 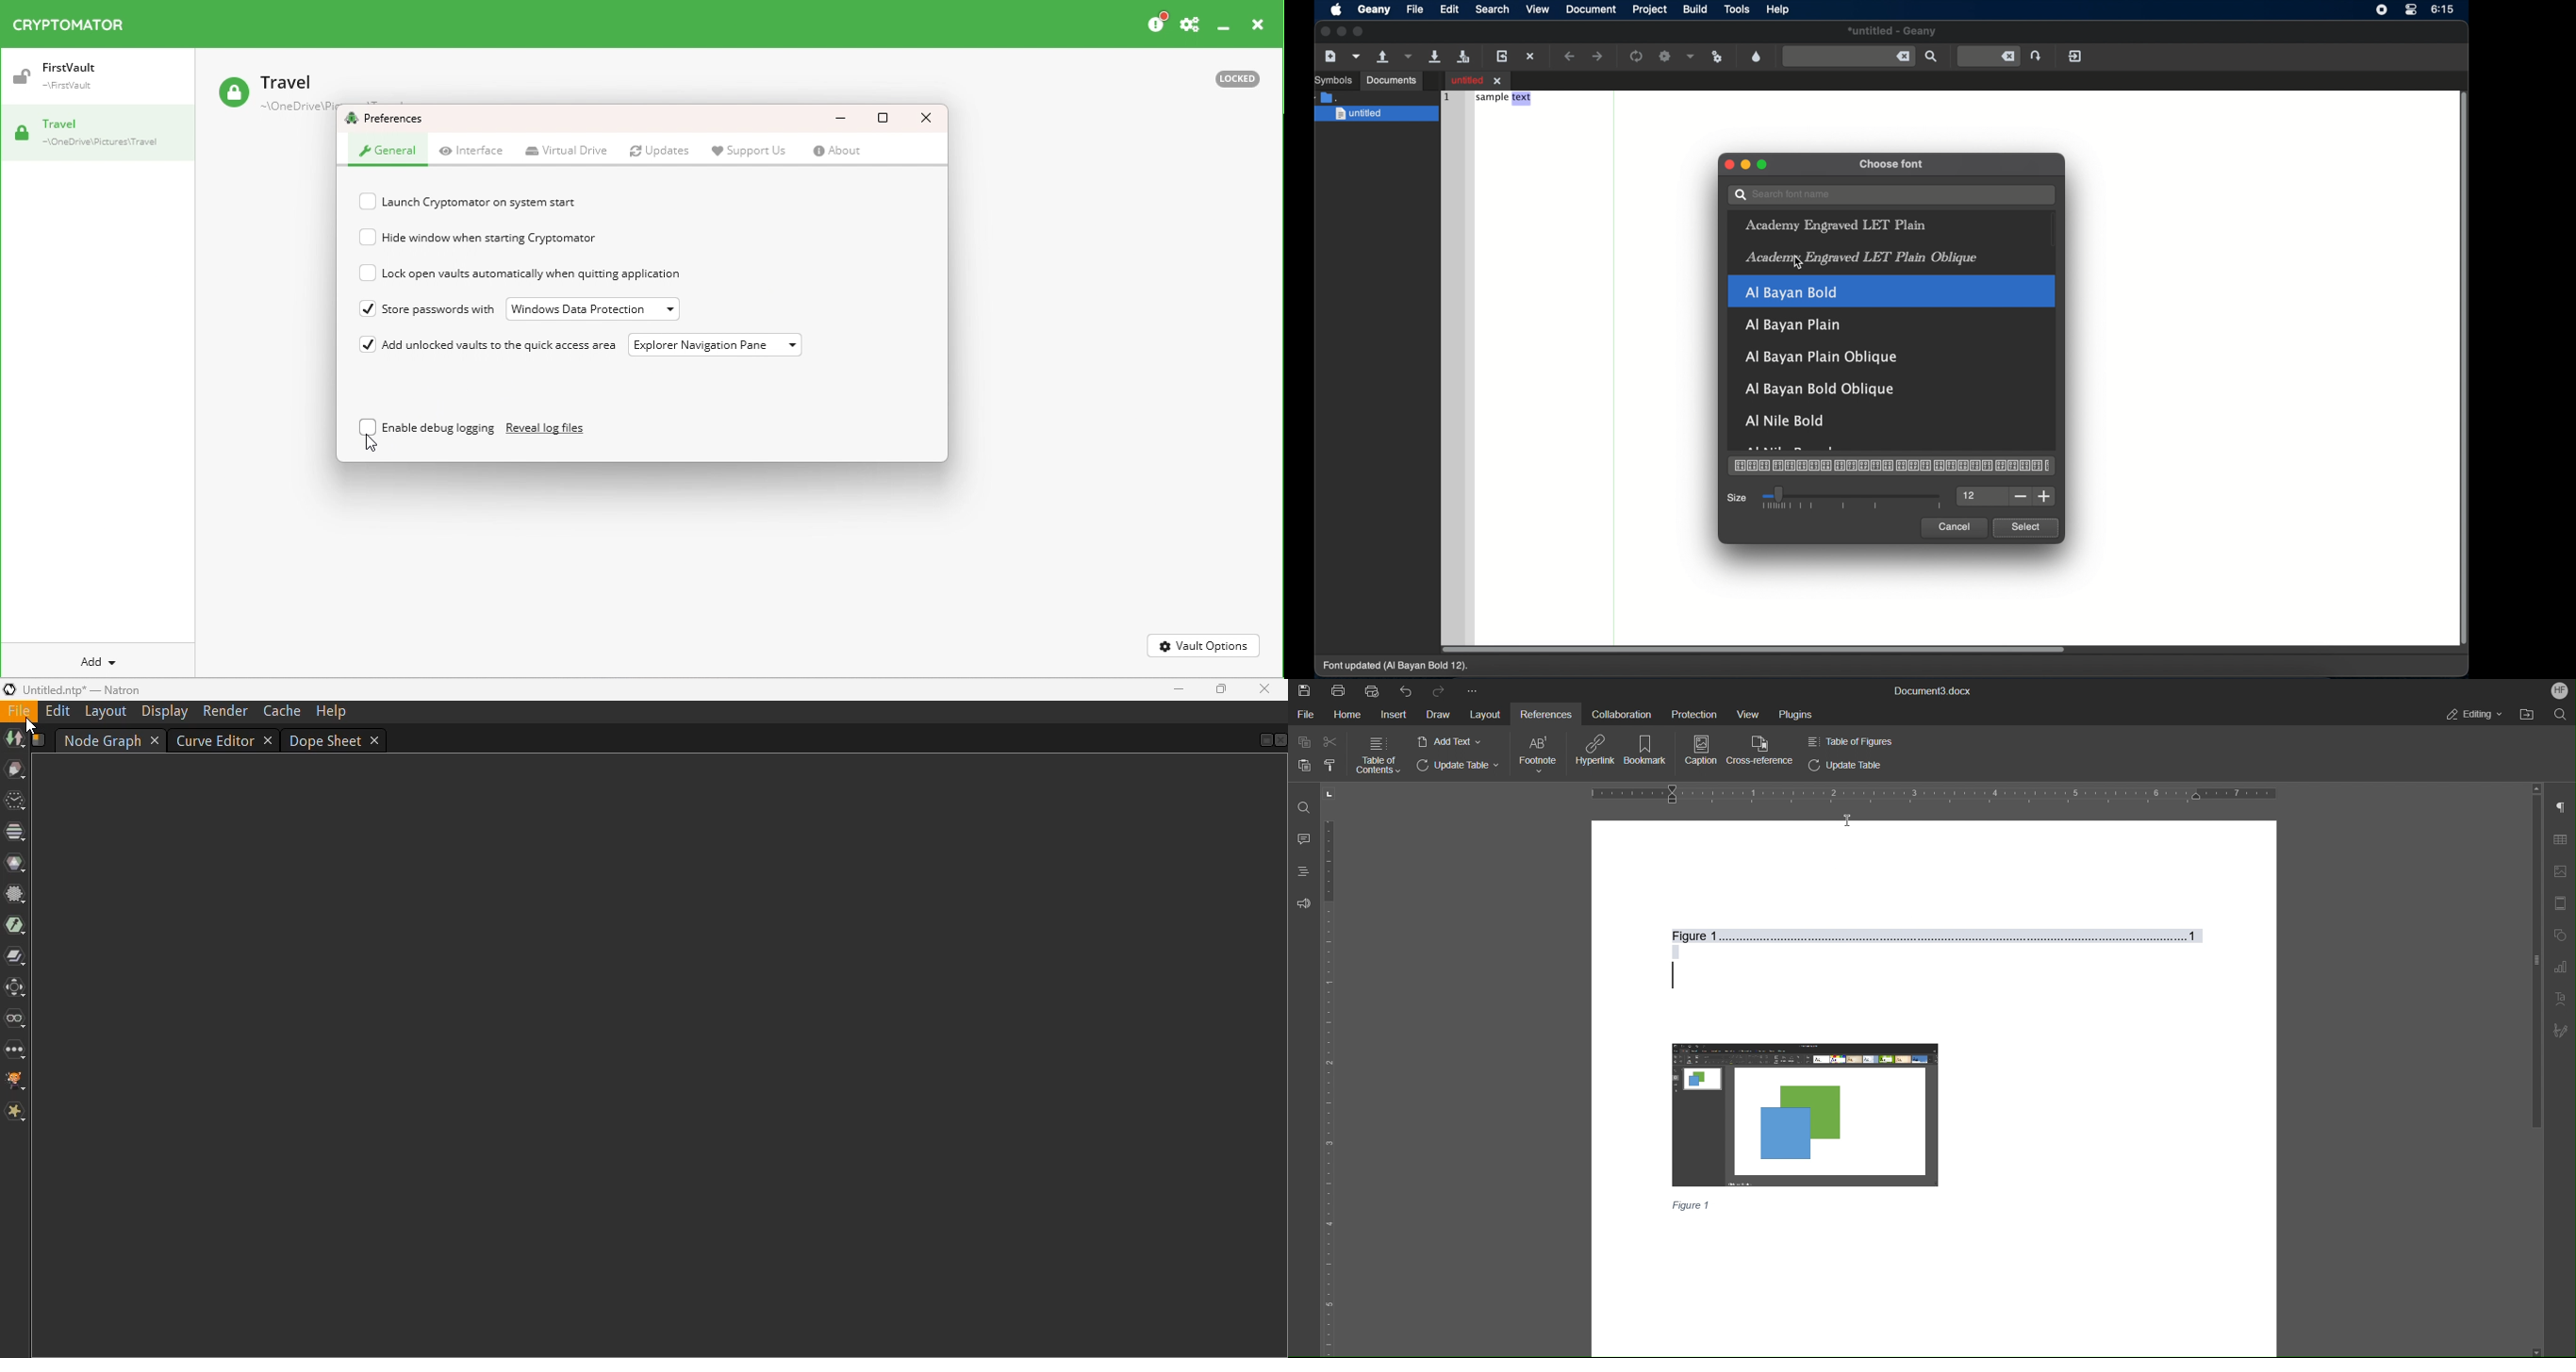 I want to click on Caption, so click(x=1700, y=752).